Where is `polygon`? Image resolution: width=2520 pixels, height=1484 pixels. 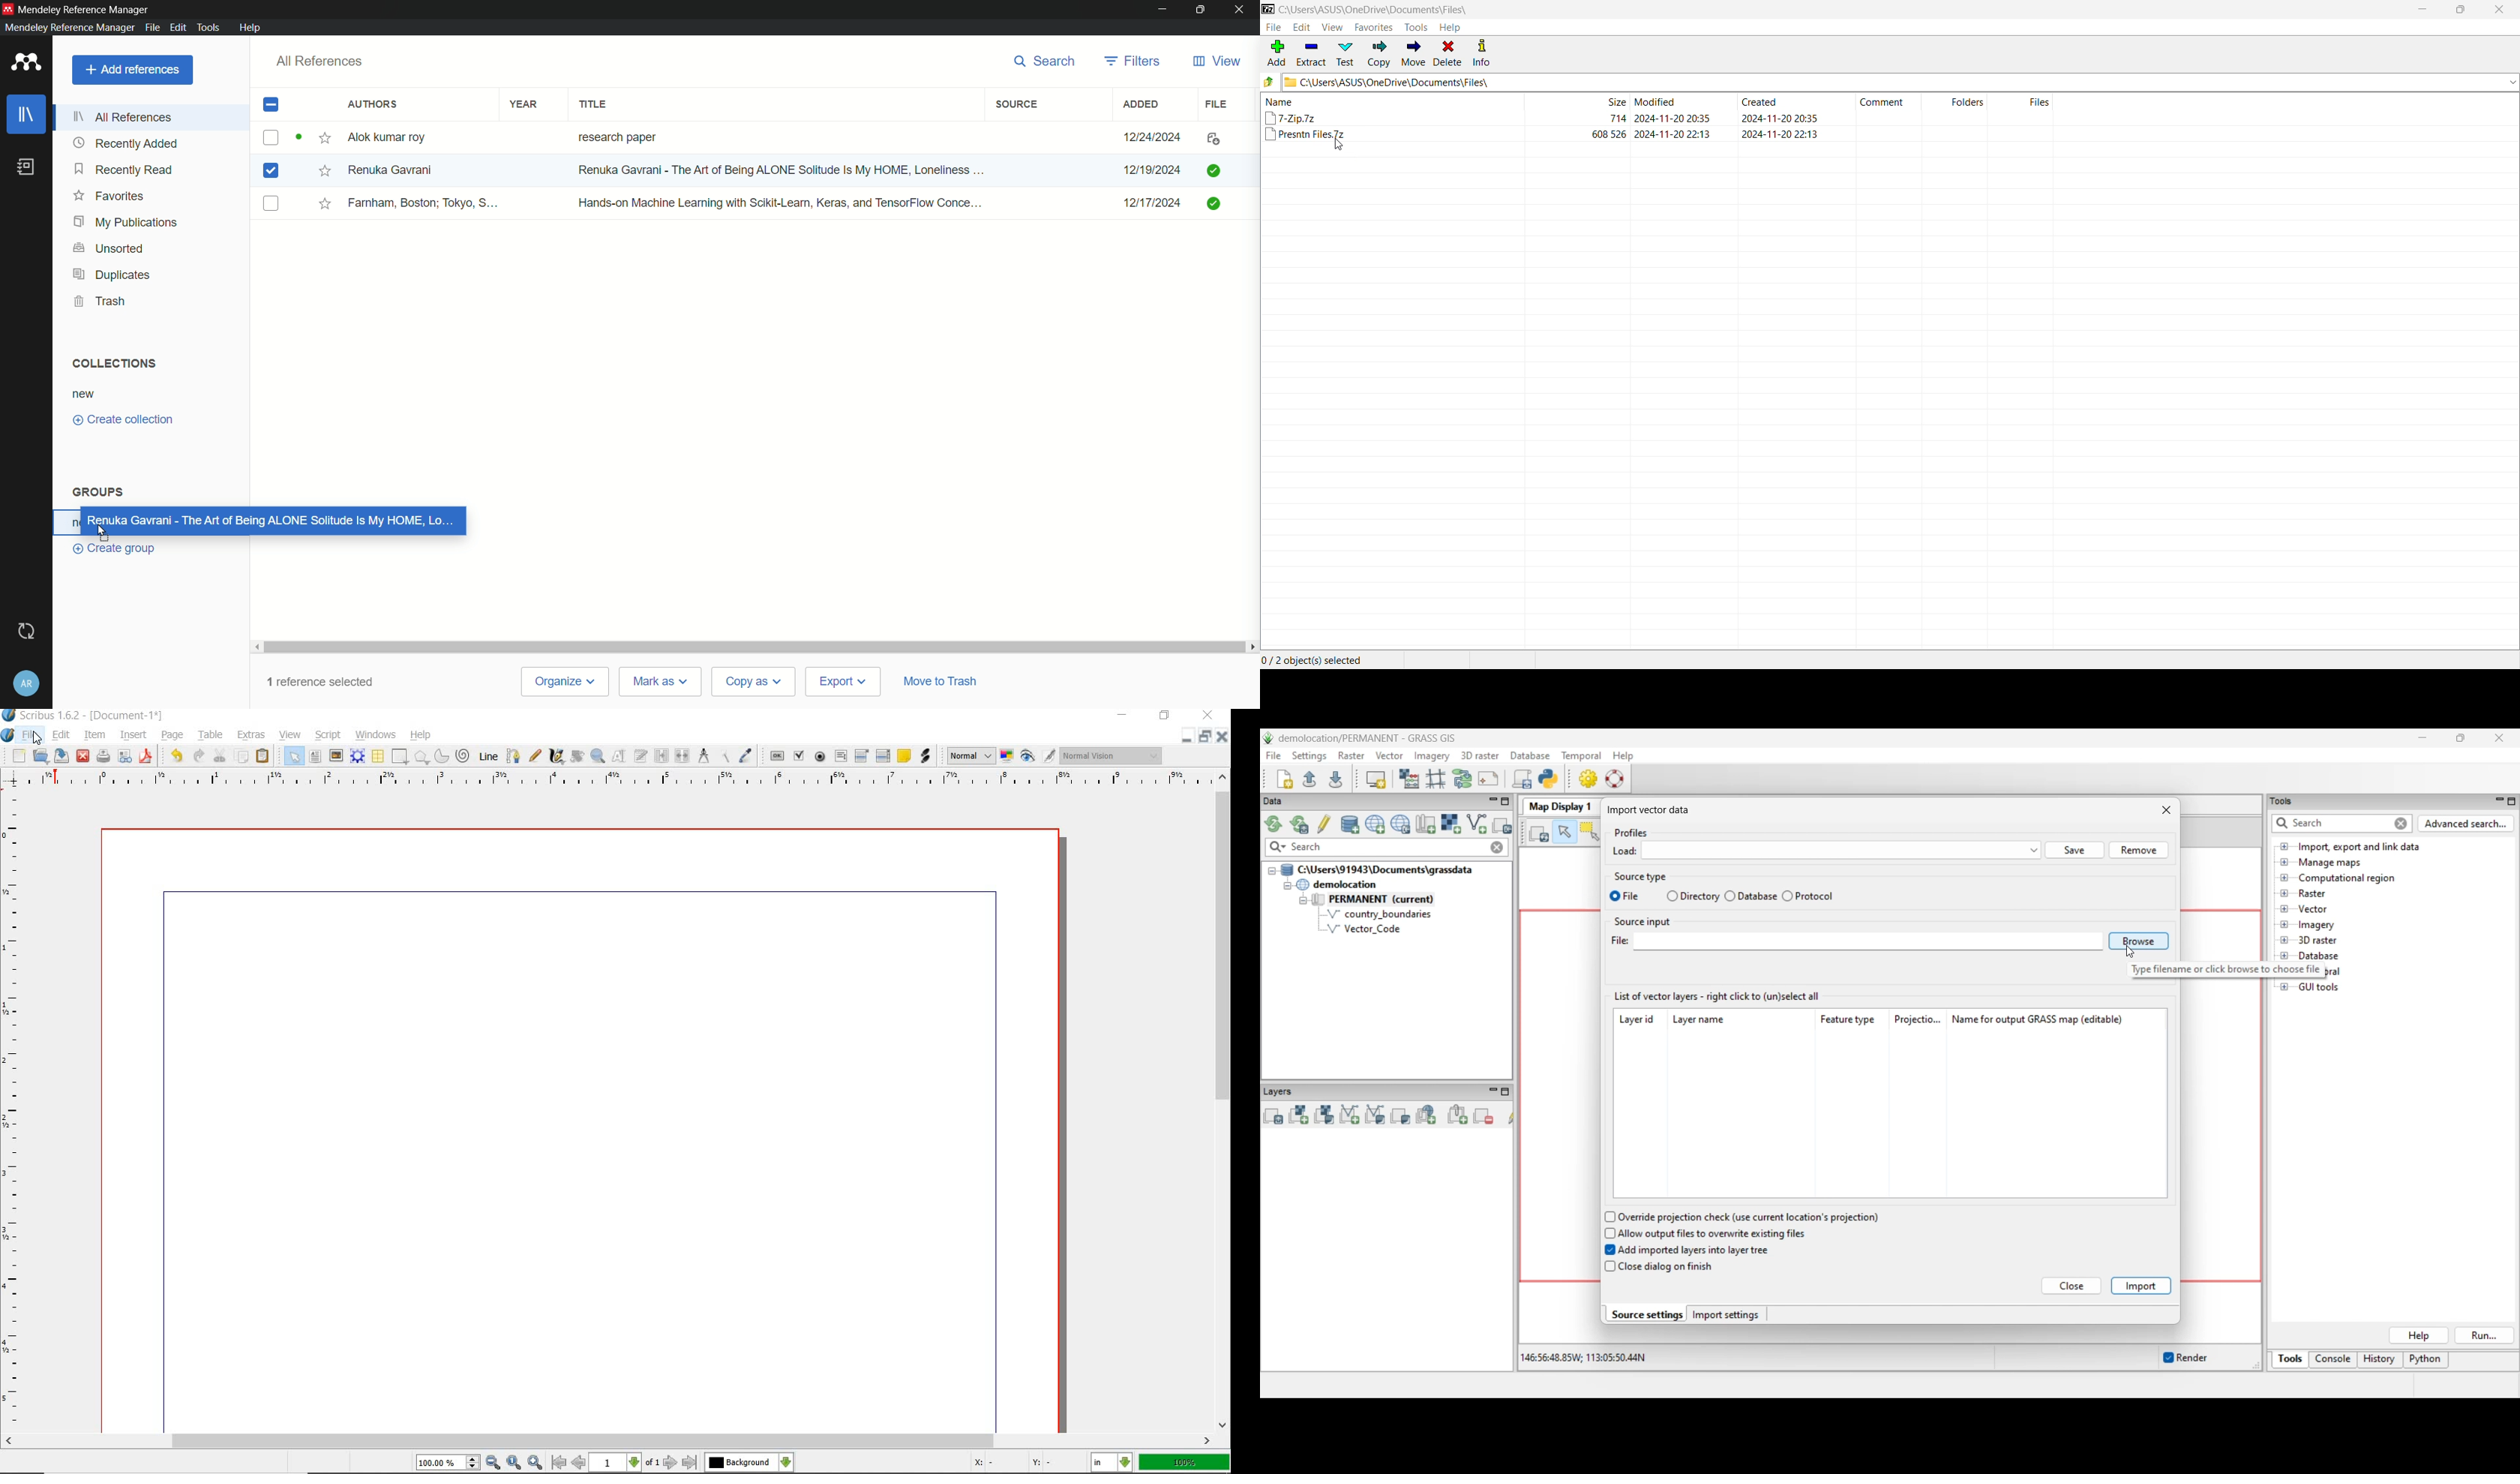 polygon is located at coordinates (422, 757).